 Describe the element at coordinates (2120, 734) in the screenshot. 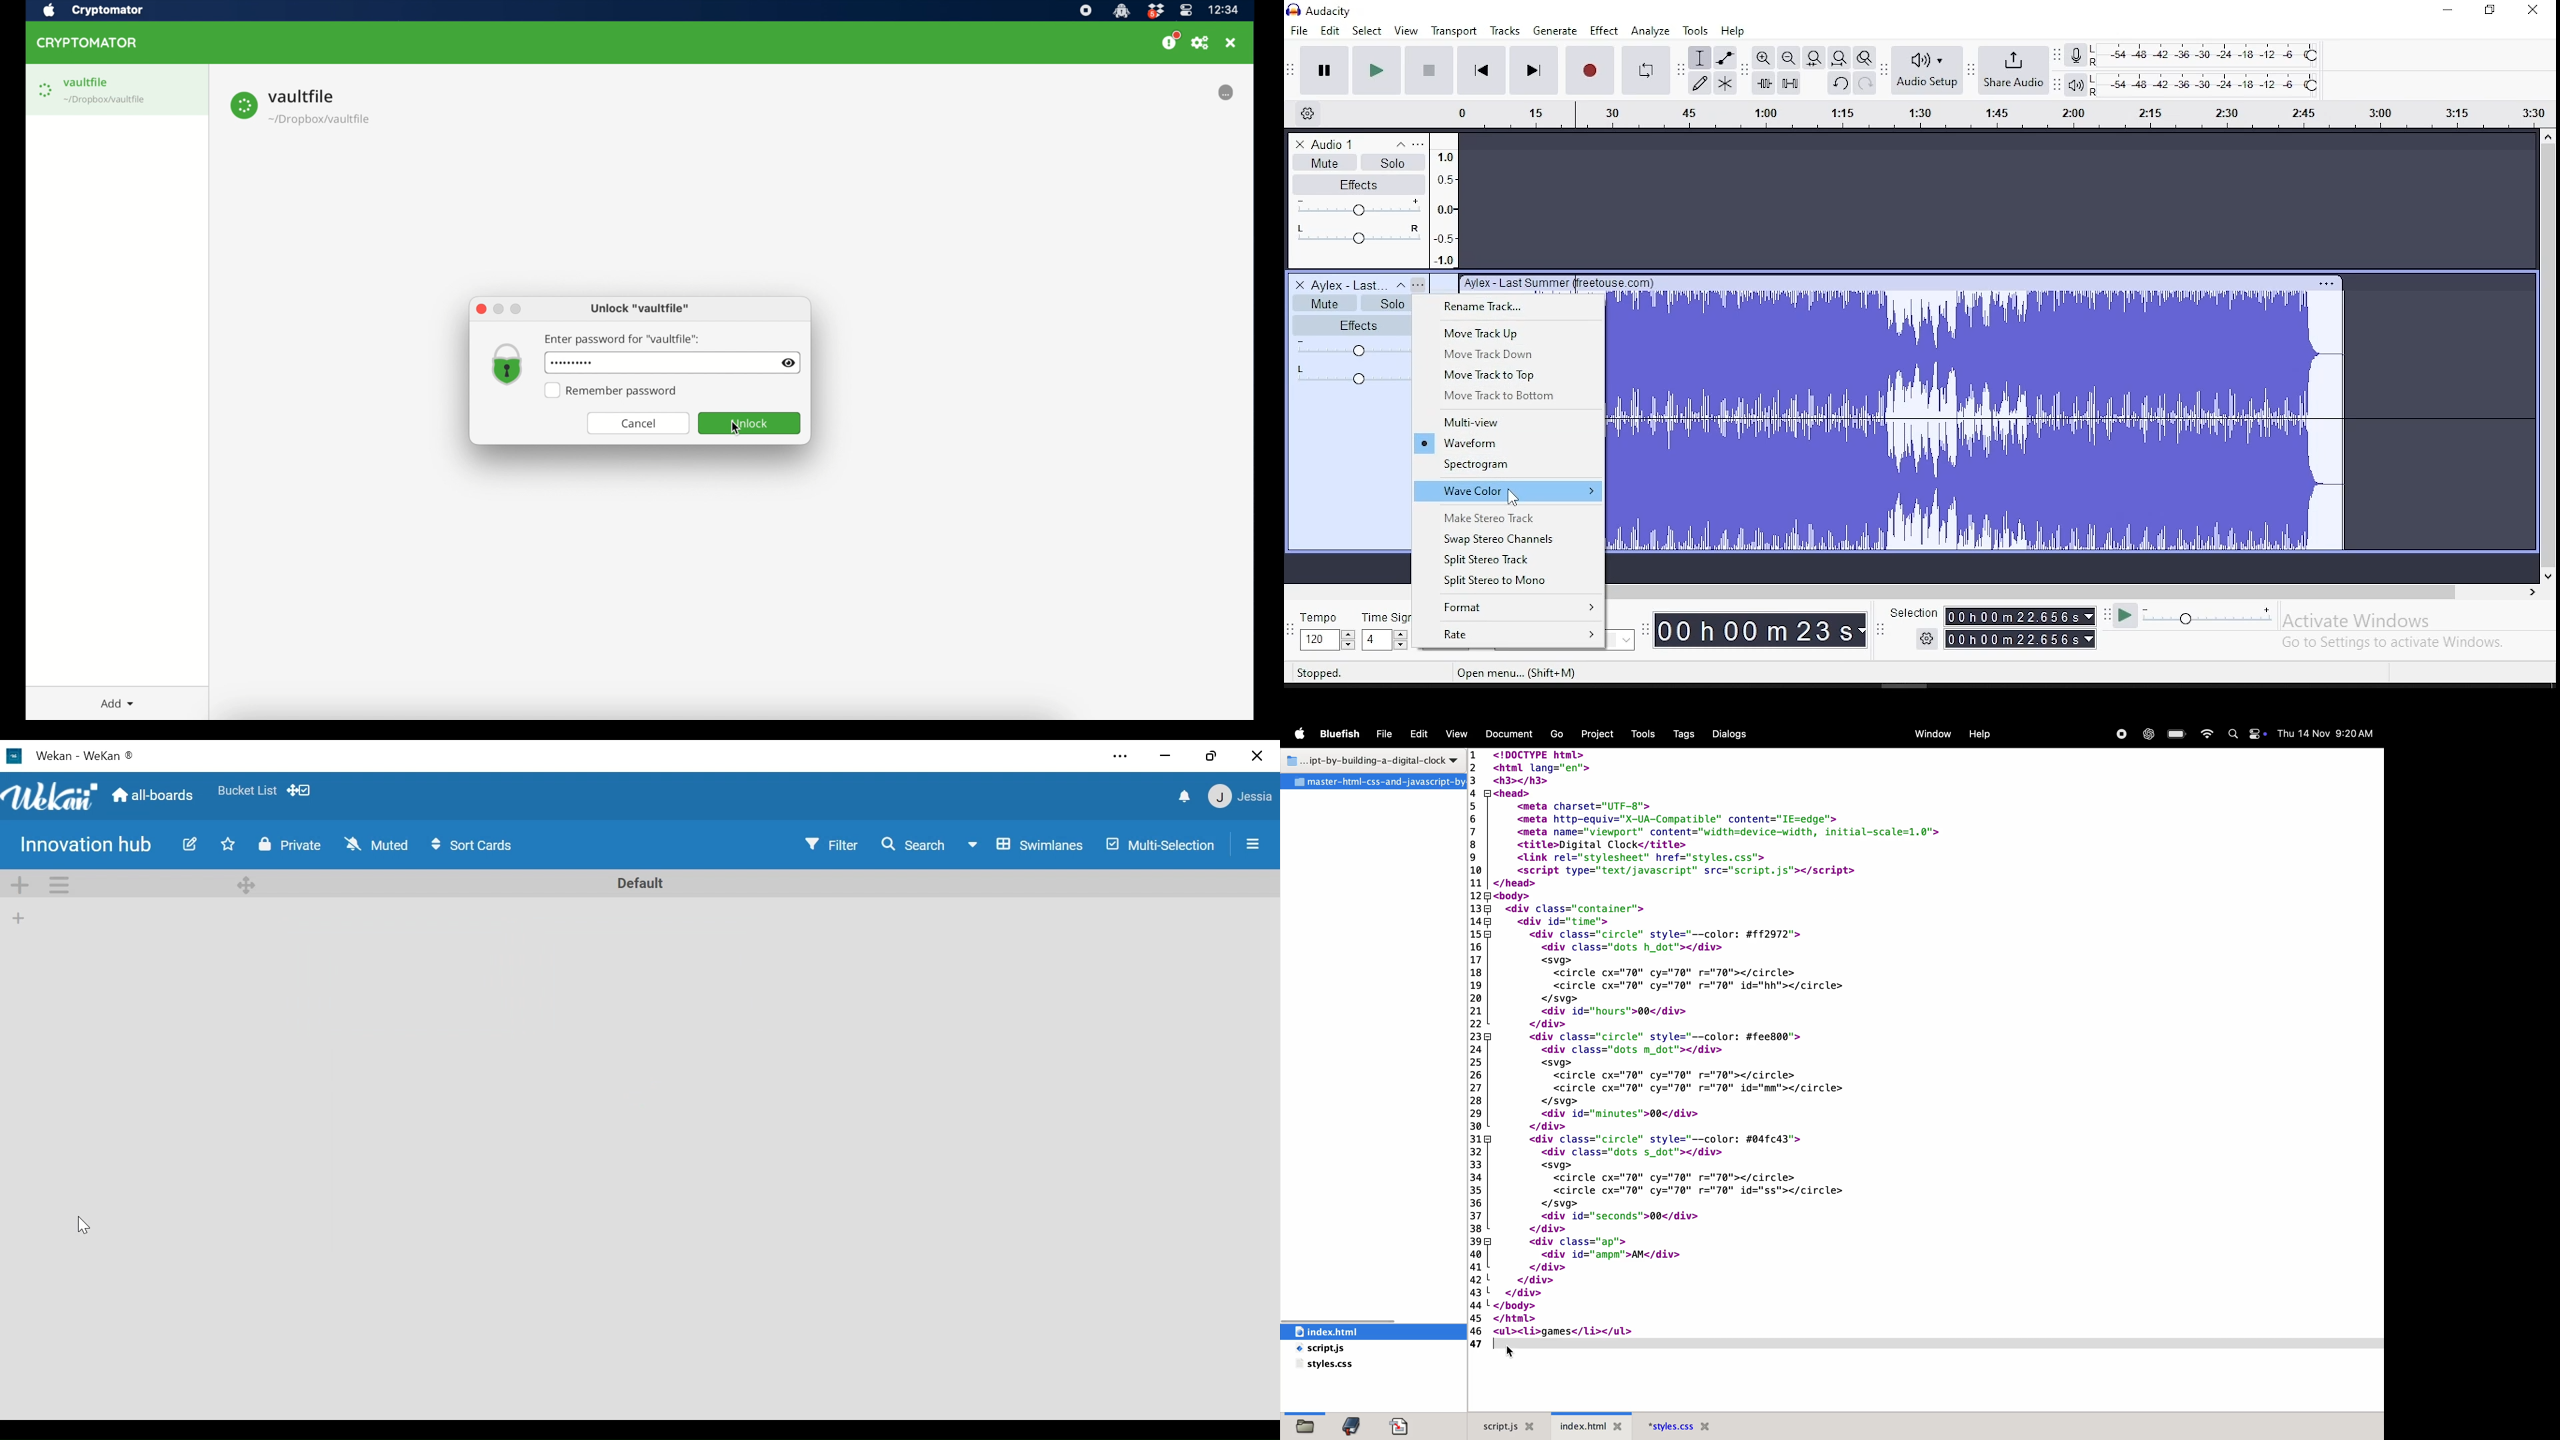

I see `record` at that location.